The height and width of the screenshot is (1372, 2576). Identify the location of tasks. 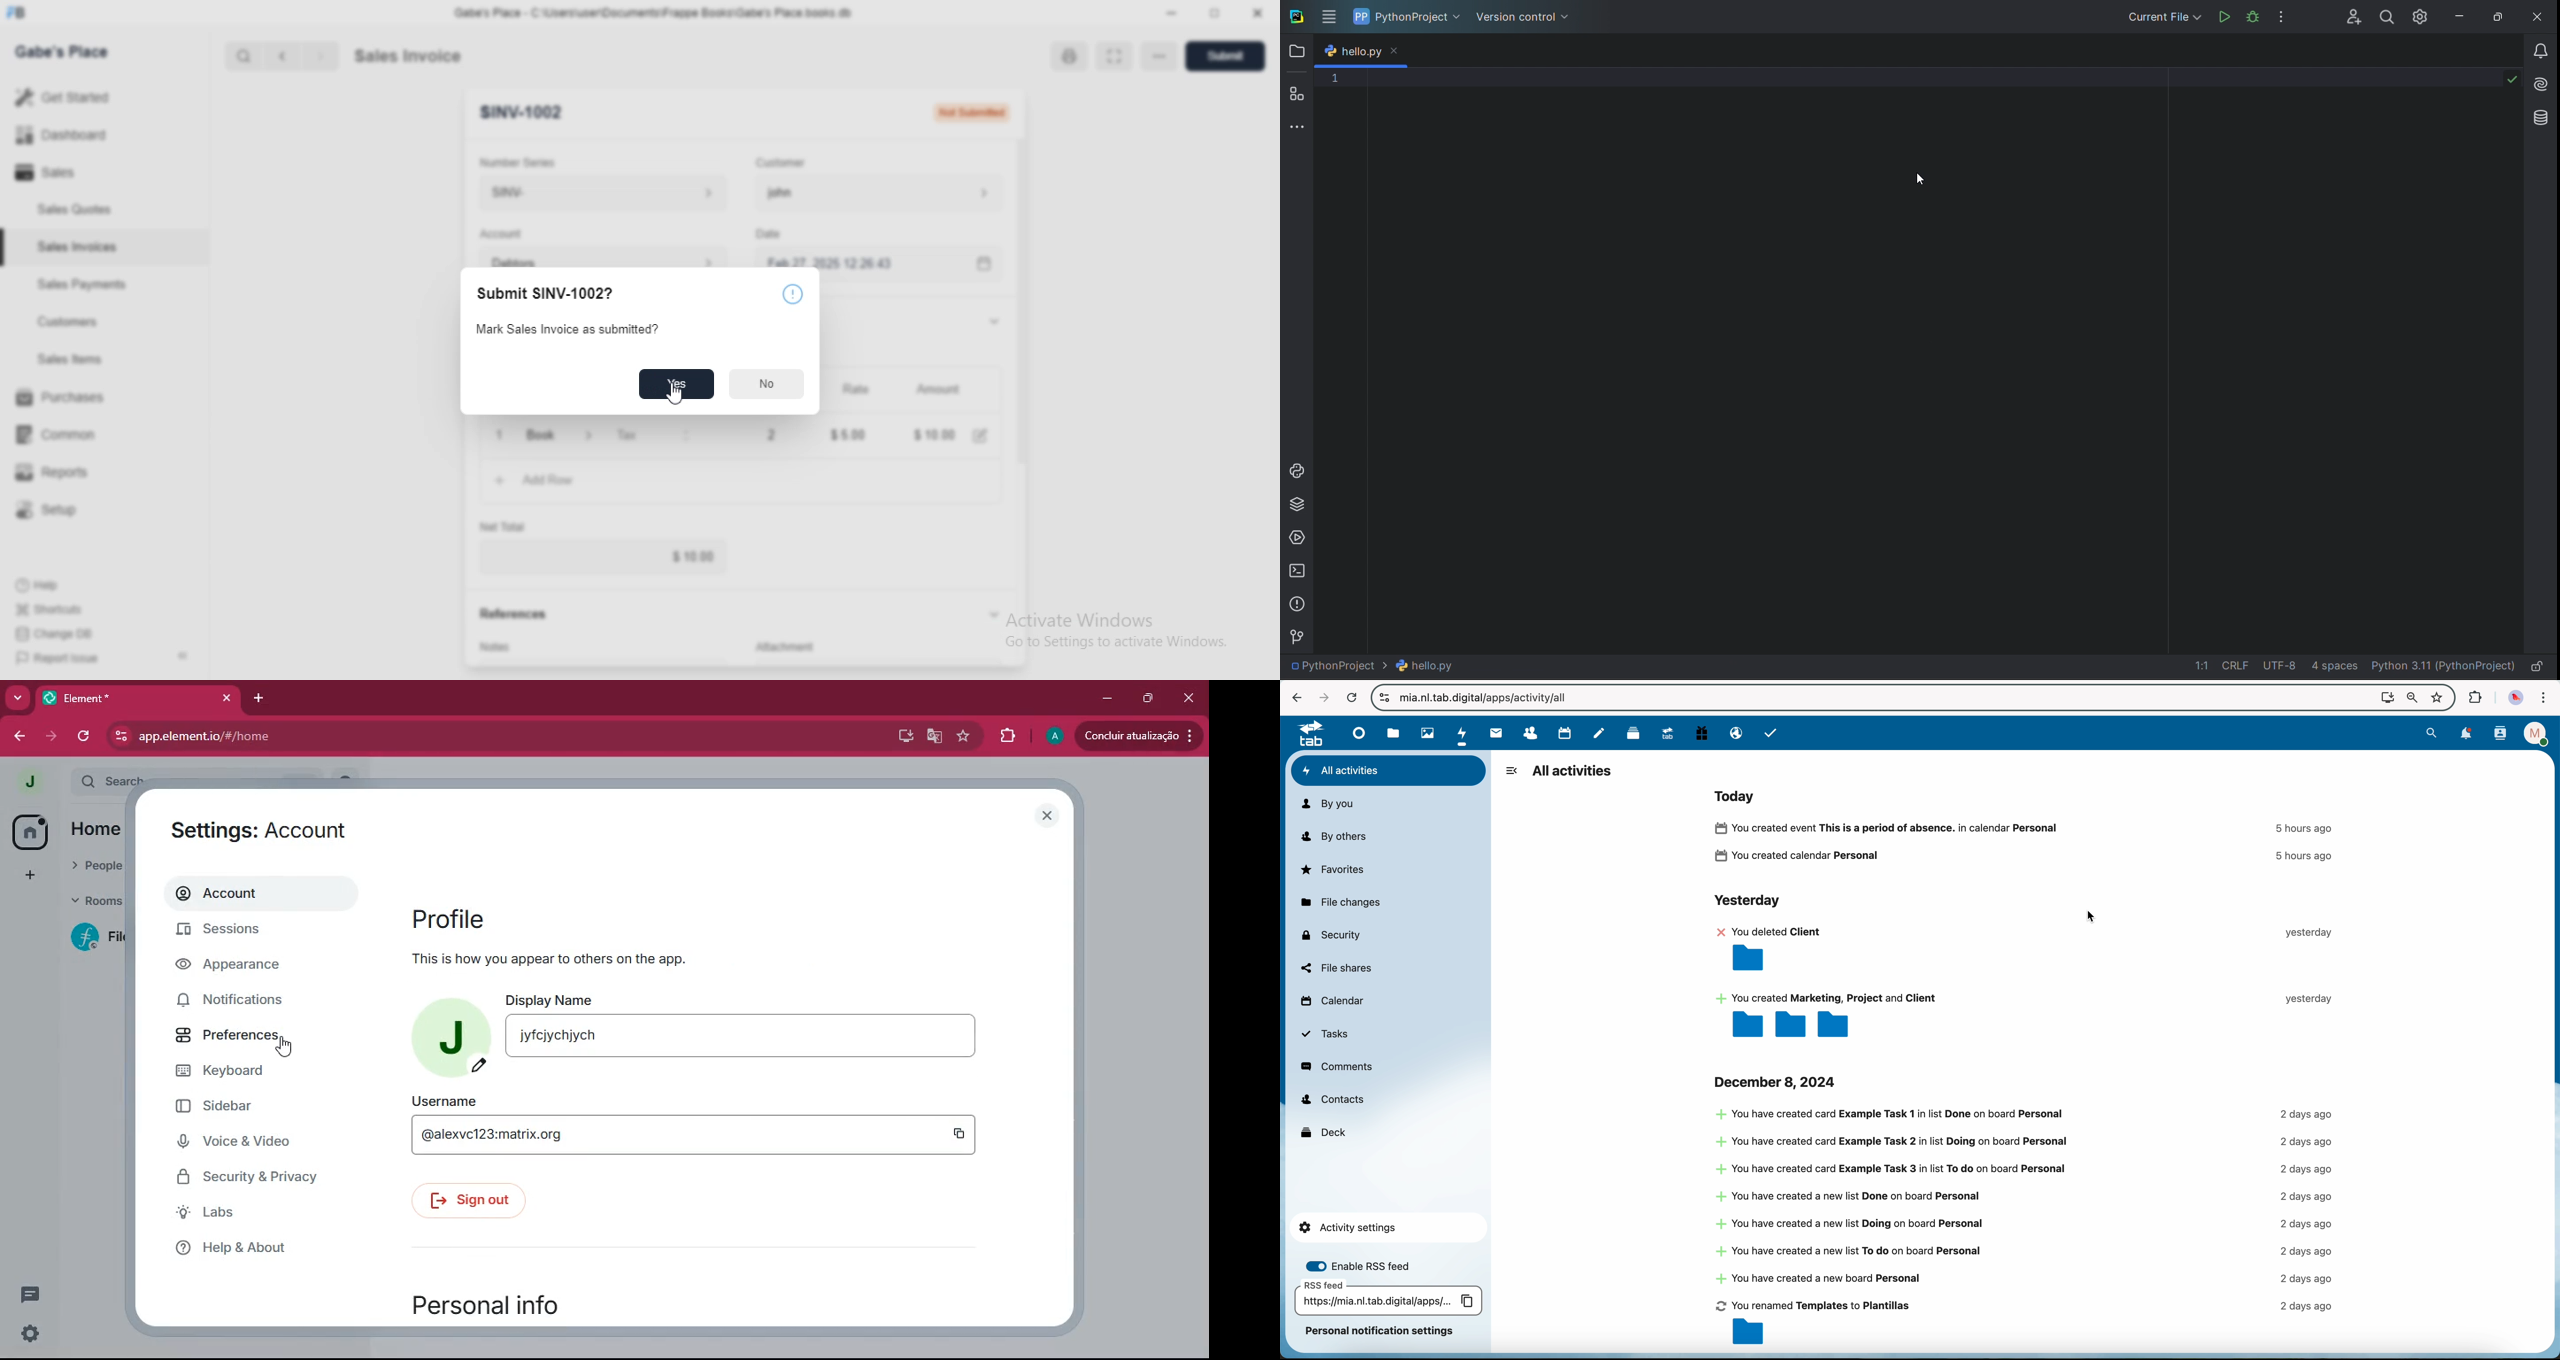
(1771, 733).